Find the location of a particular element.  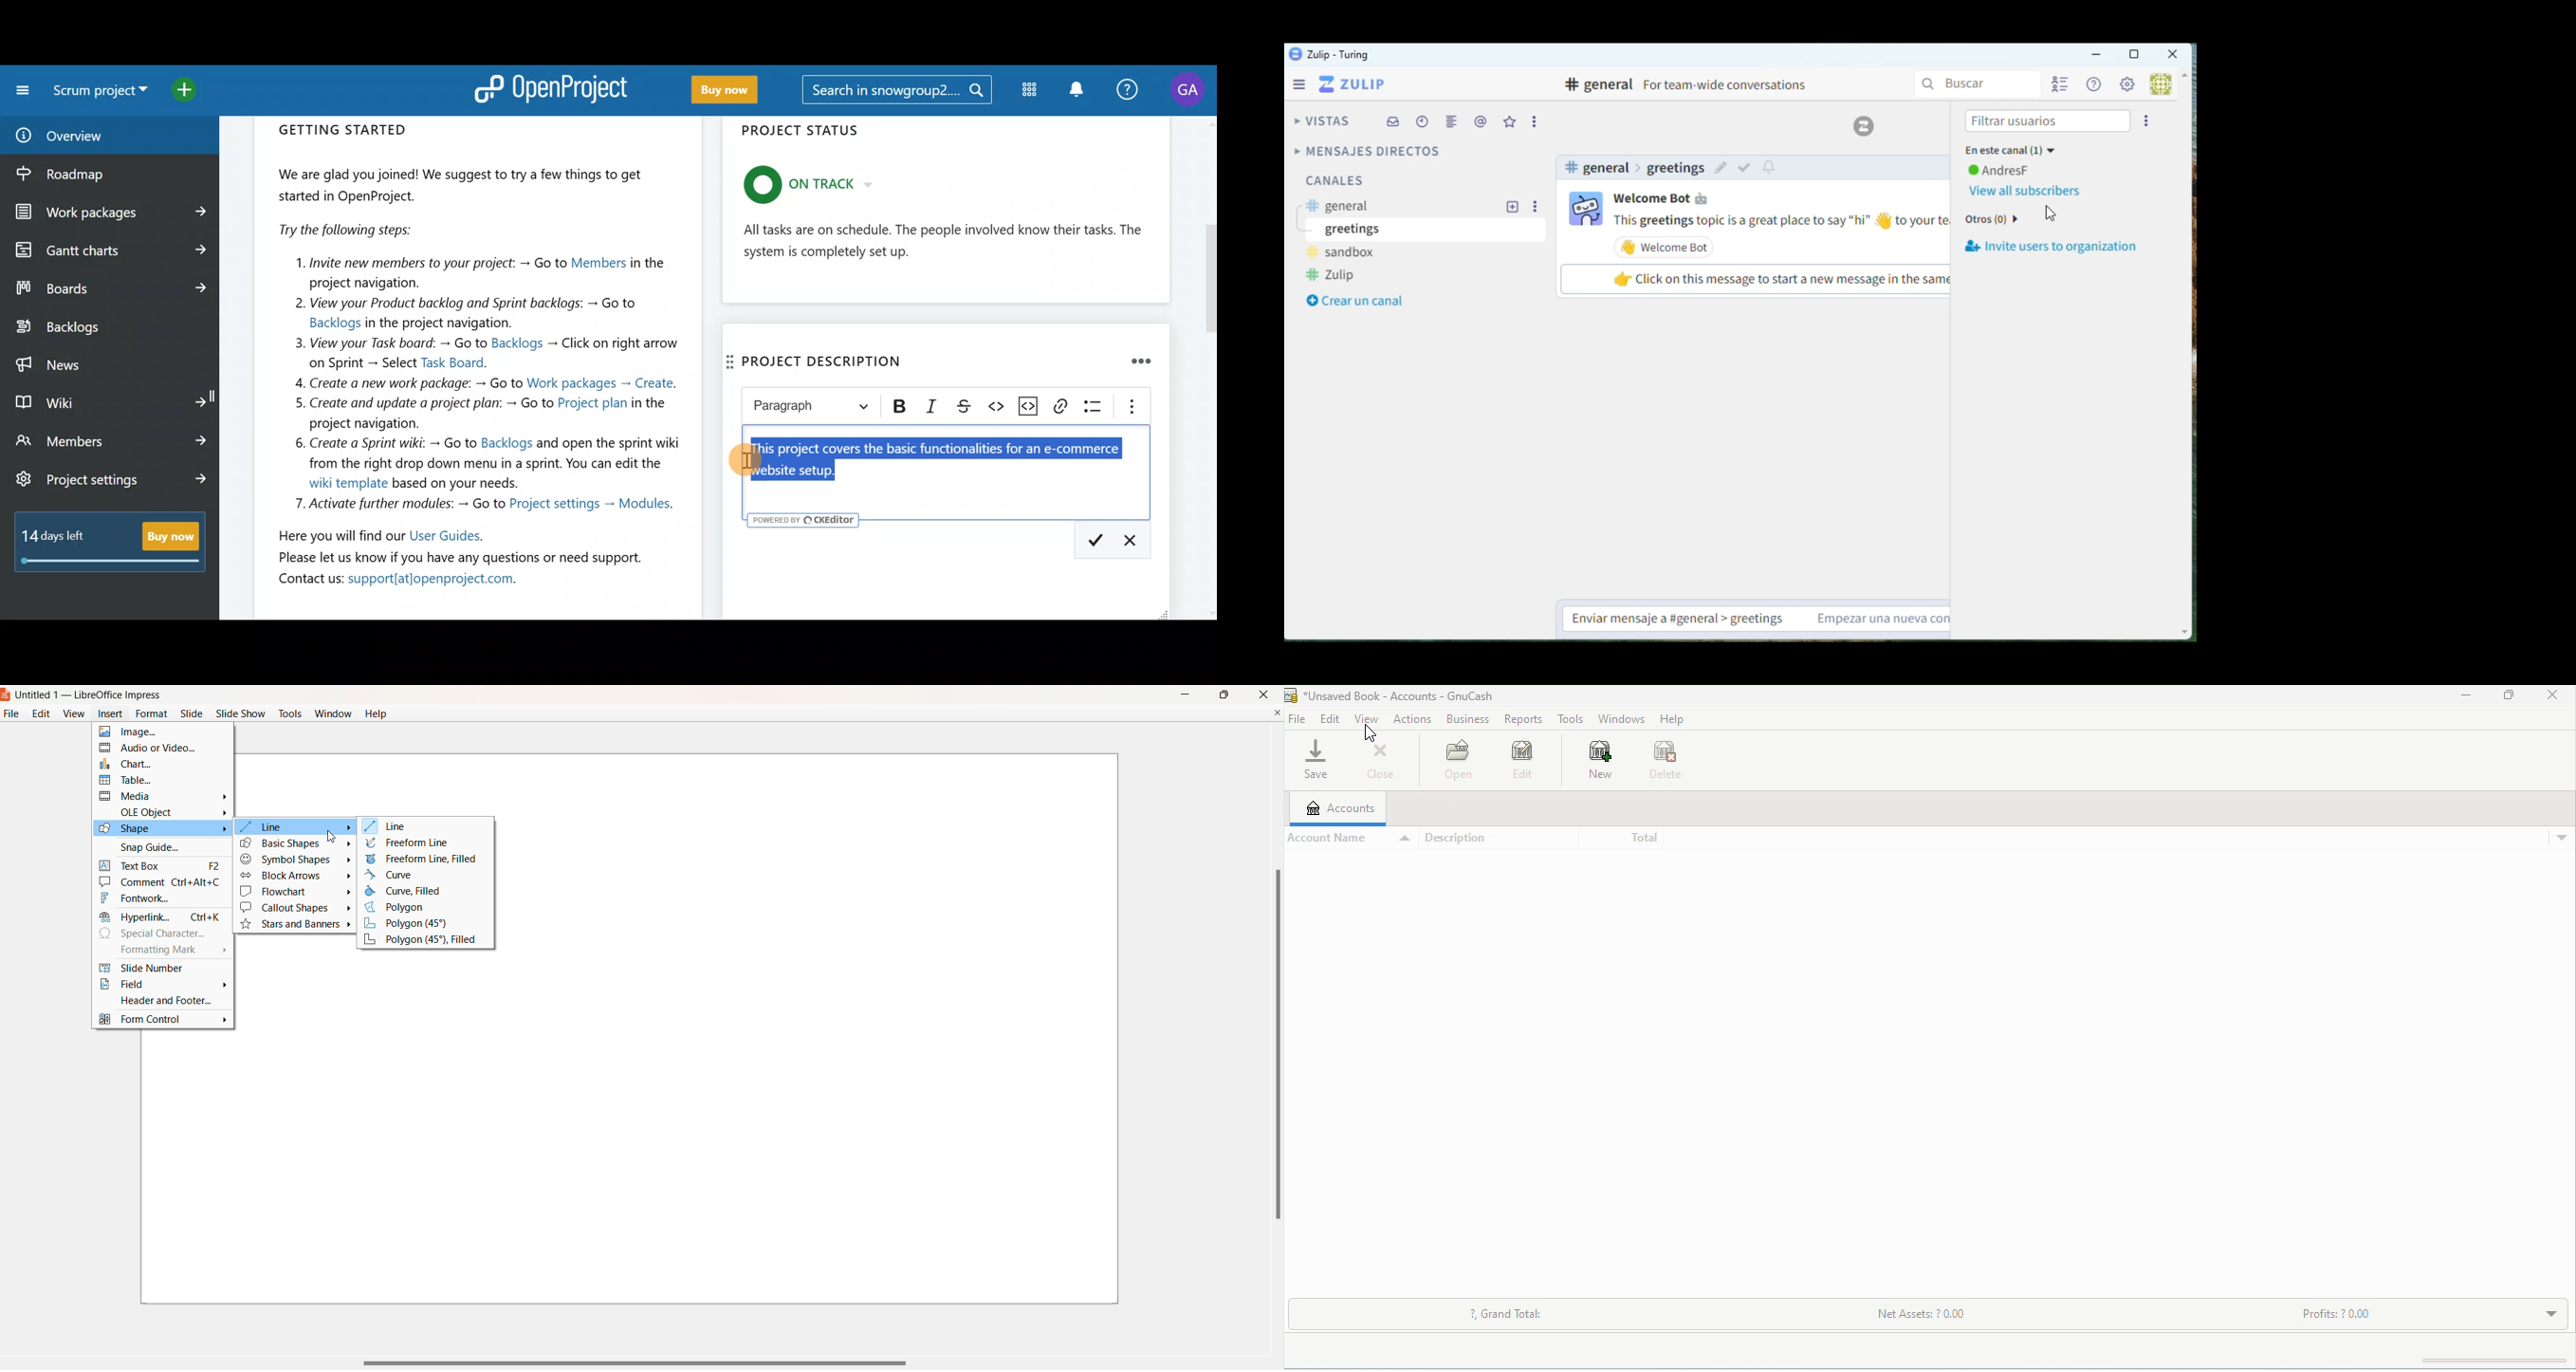

Up is located at coordinates (2189, 79).